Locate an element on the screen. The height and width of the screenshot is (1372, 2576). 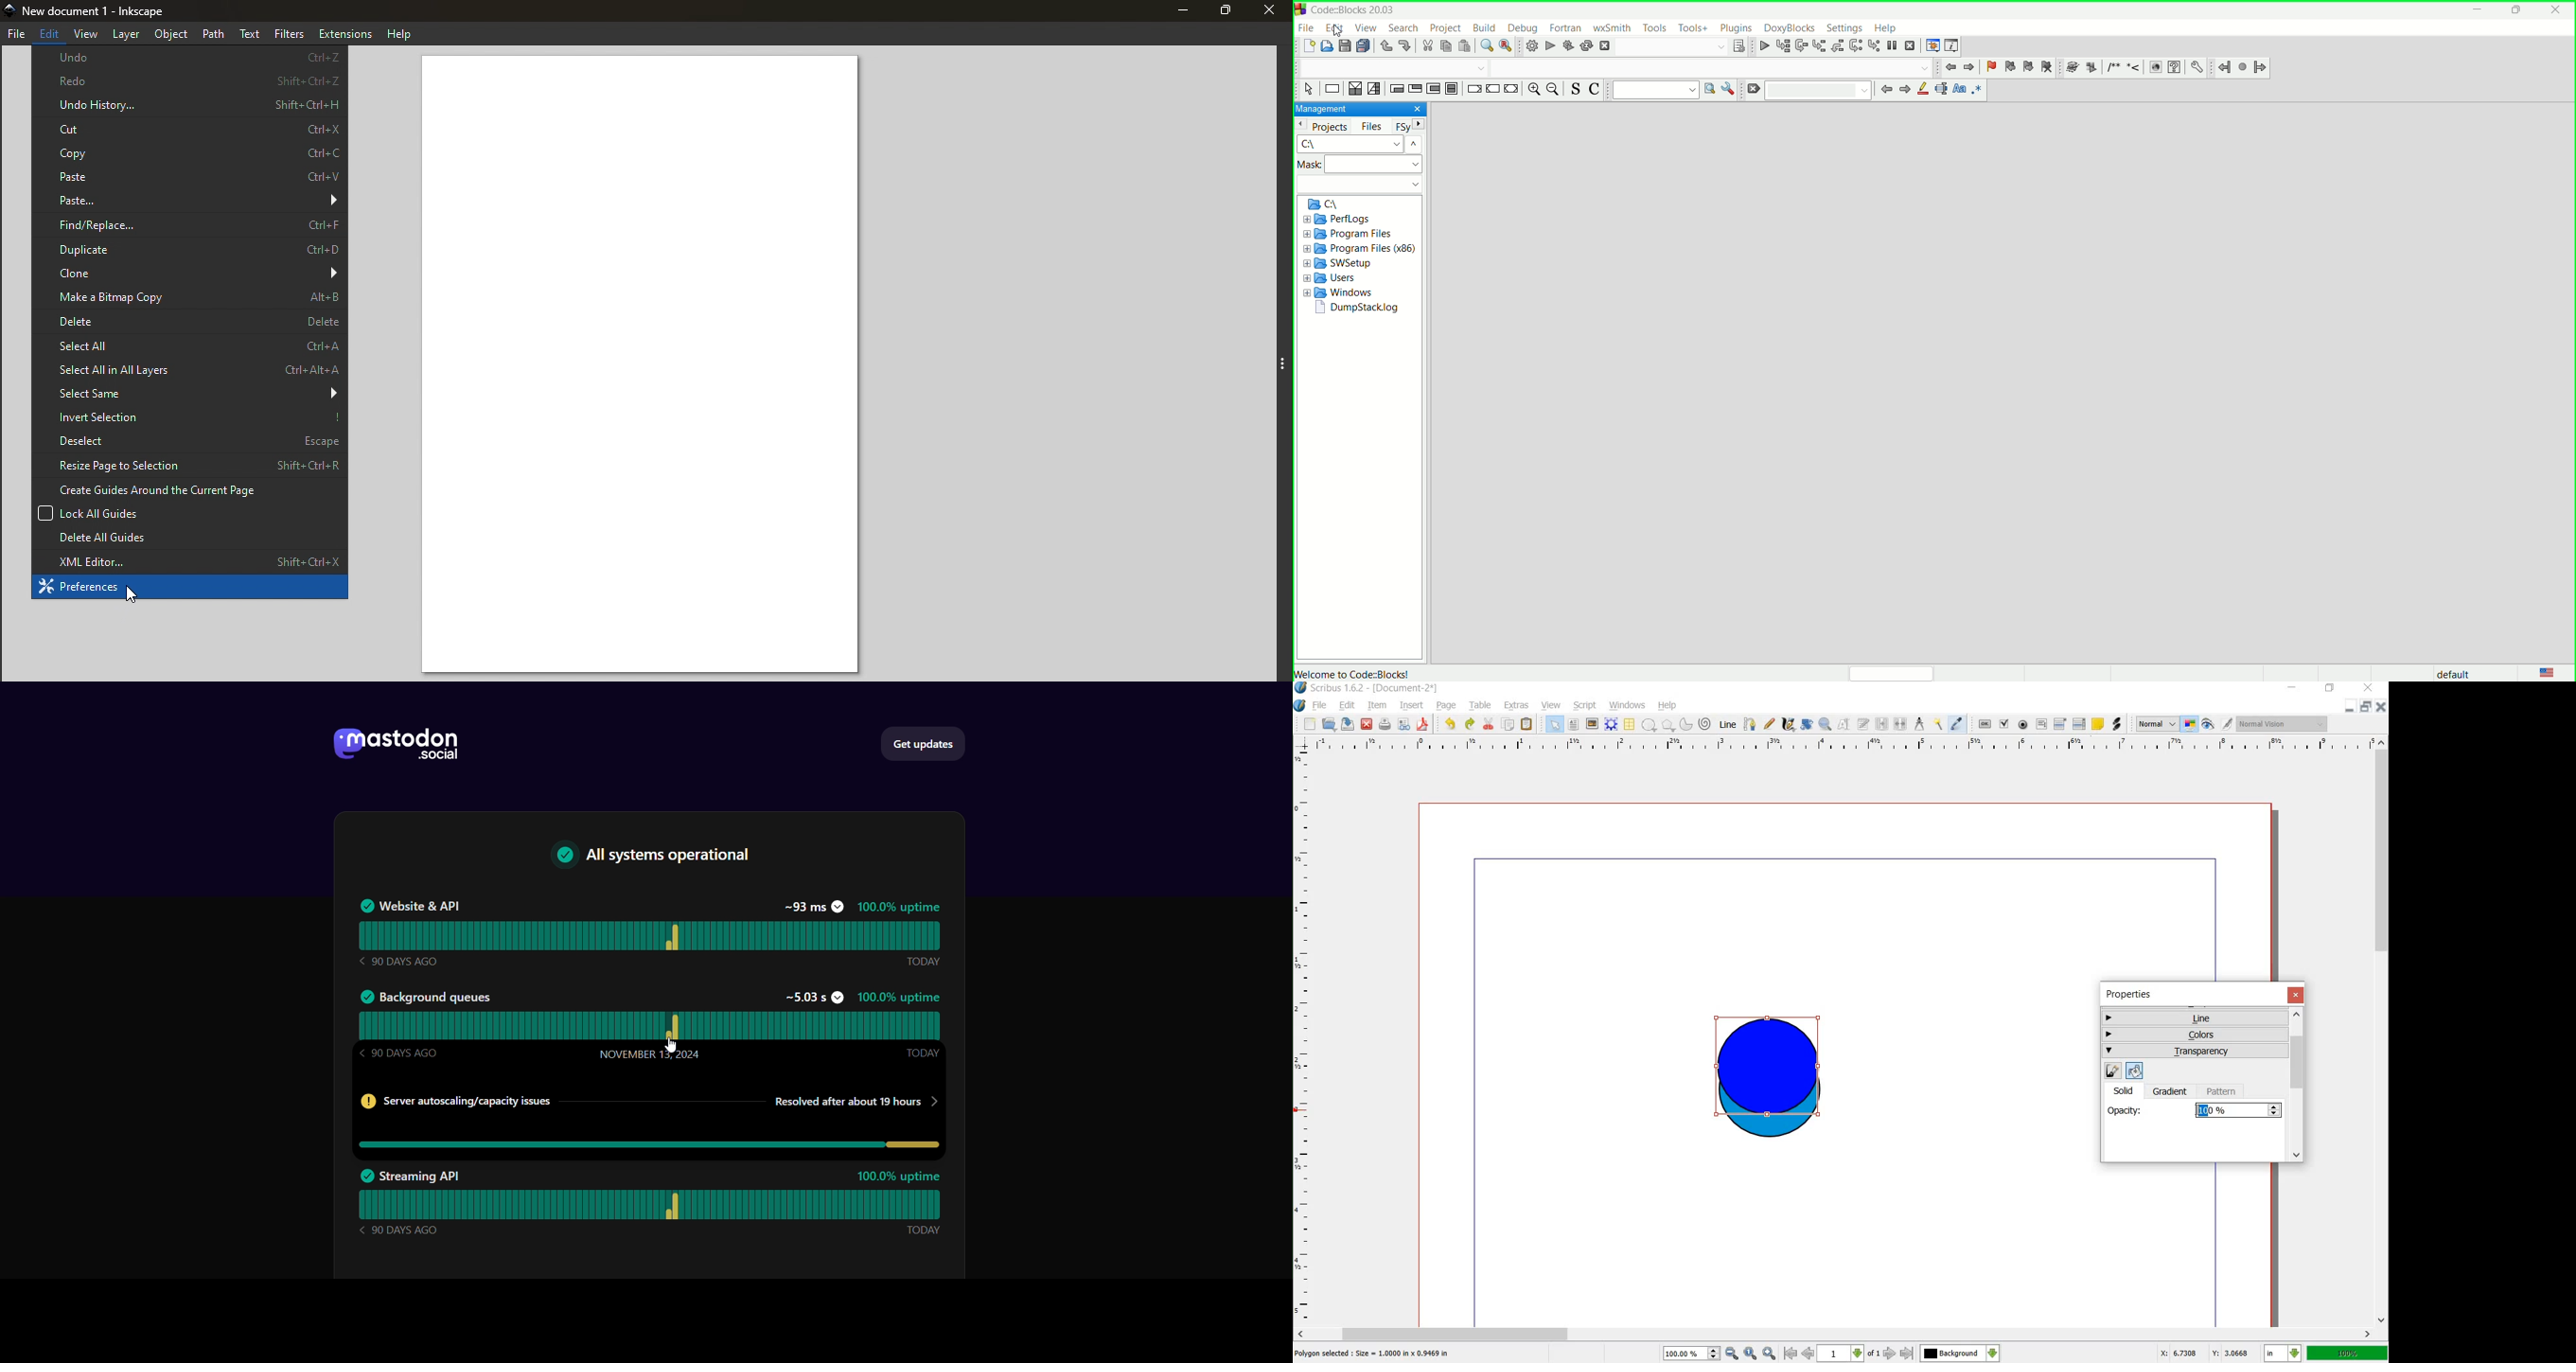
file is located at coordinates (1320, 706).